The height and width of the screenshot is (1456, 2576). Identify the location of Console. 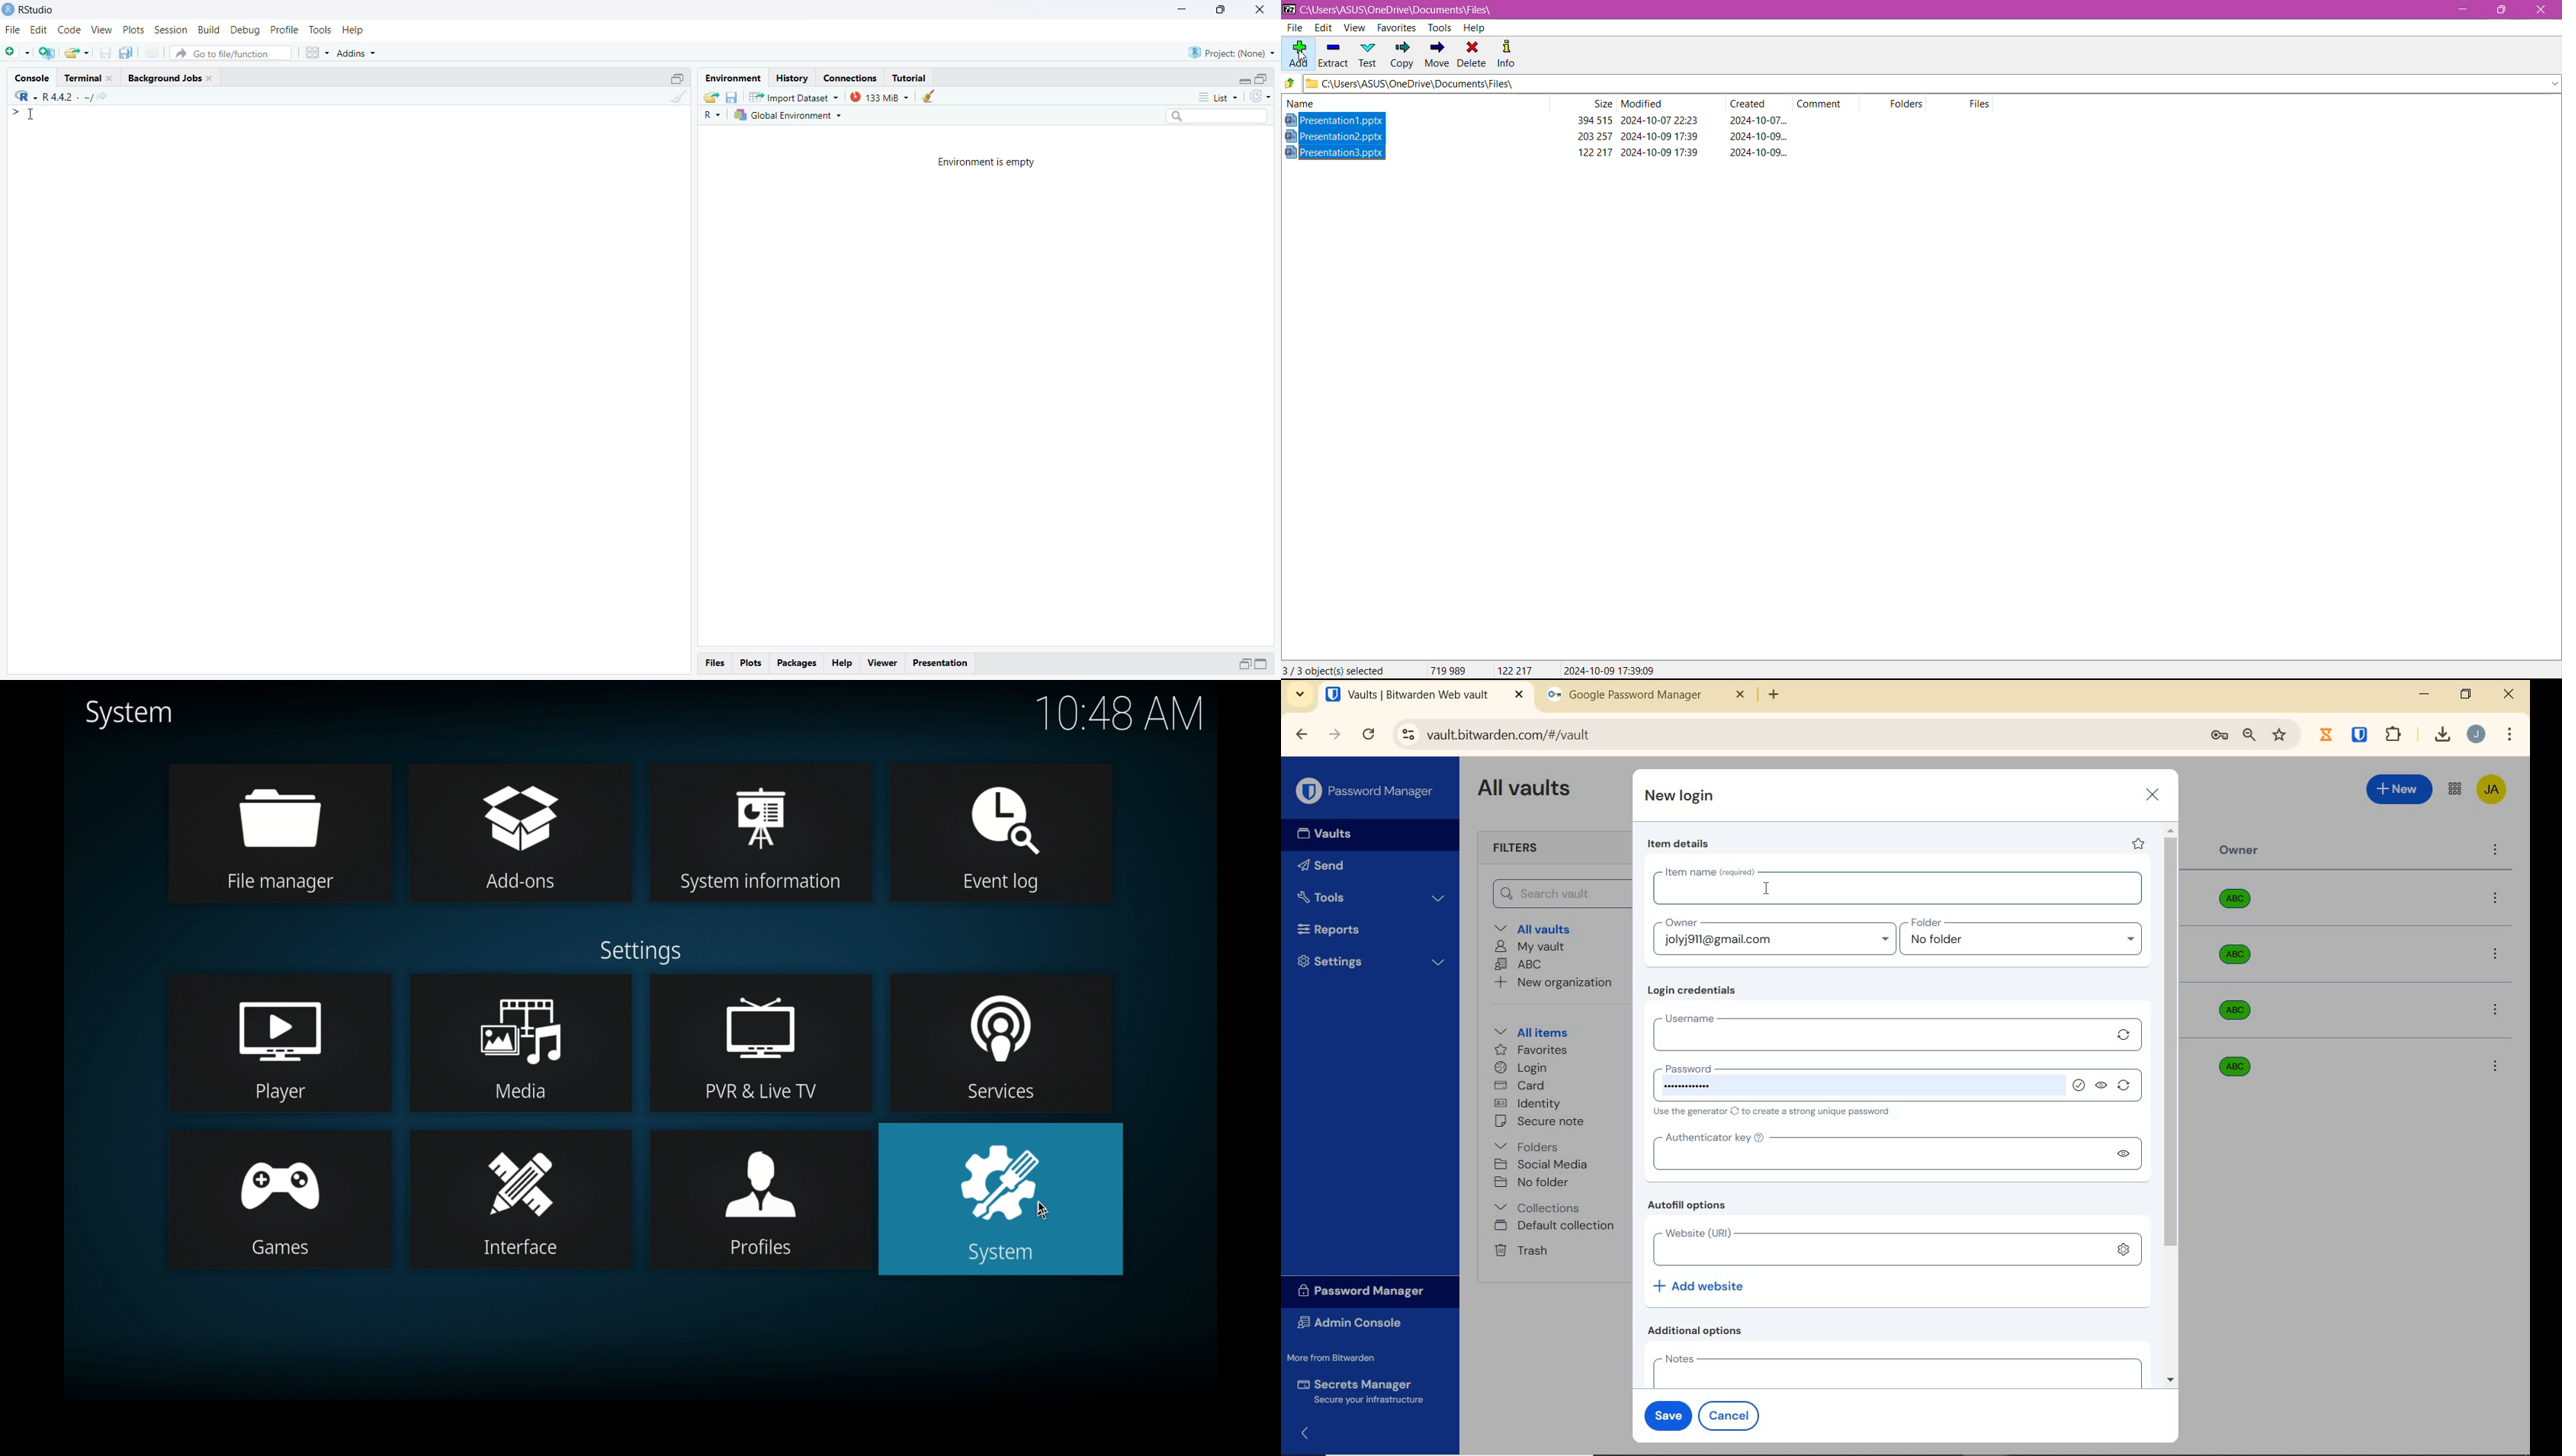
(32, 77).